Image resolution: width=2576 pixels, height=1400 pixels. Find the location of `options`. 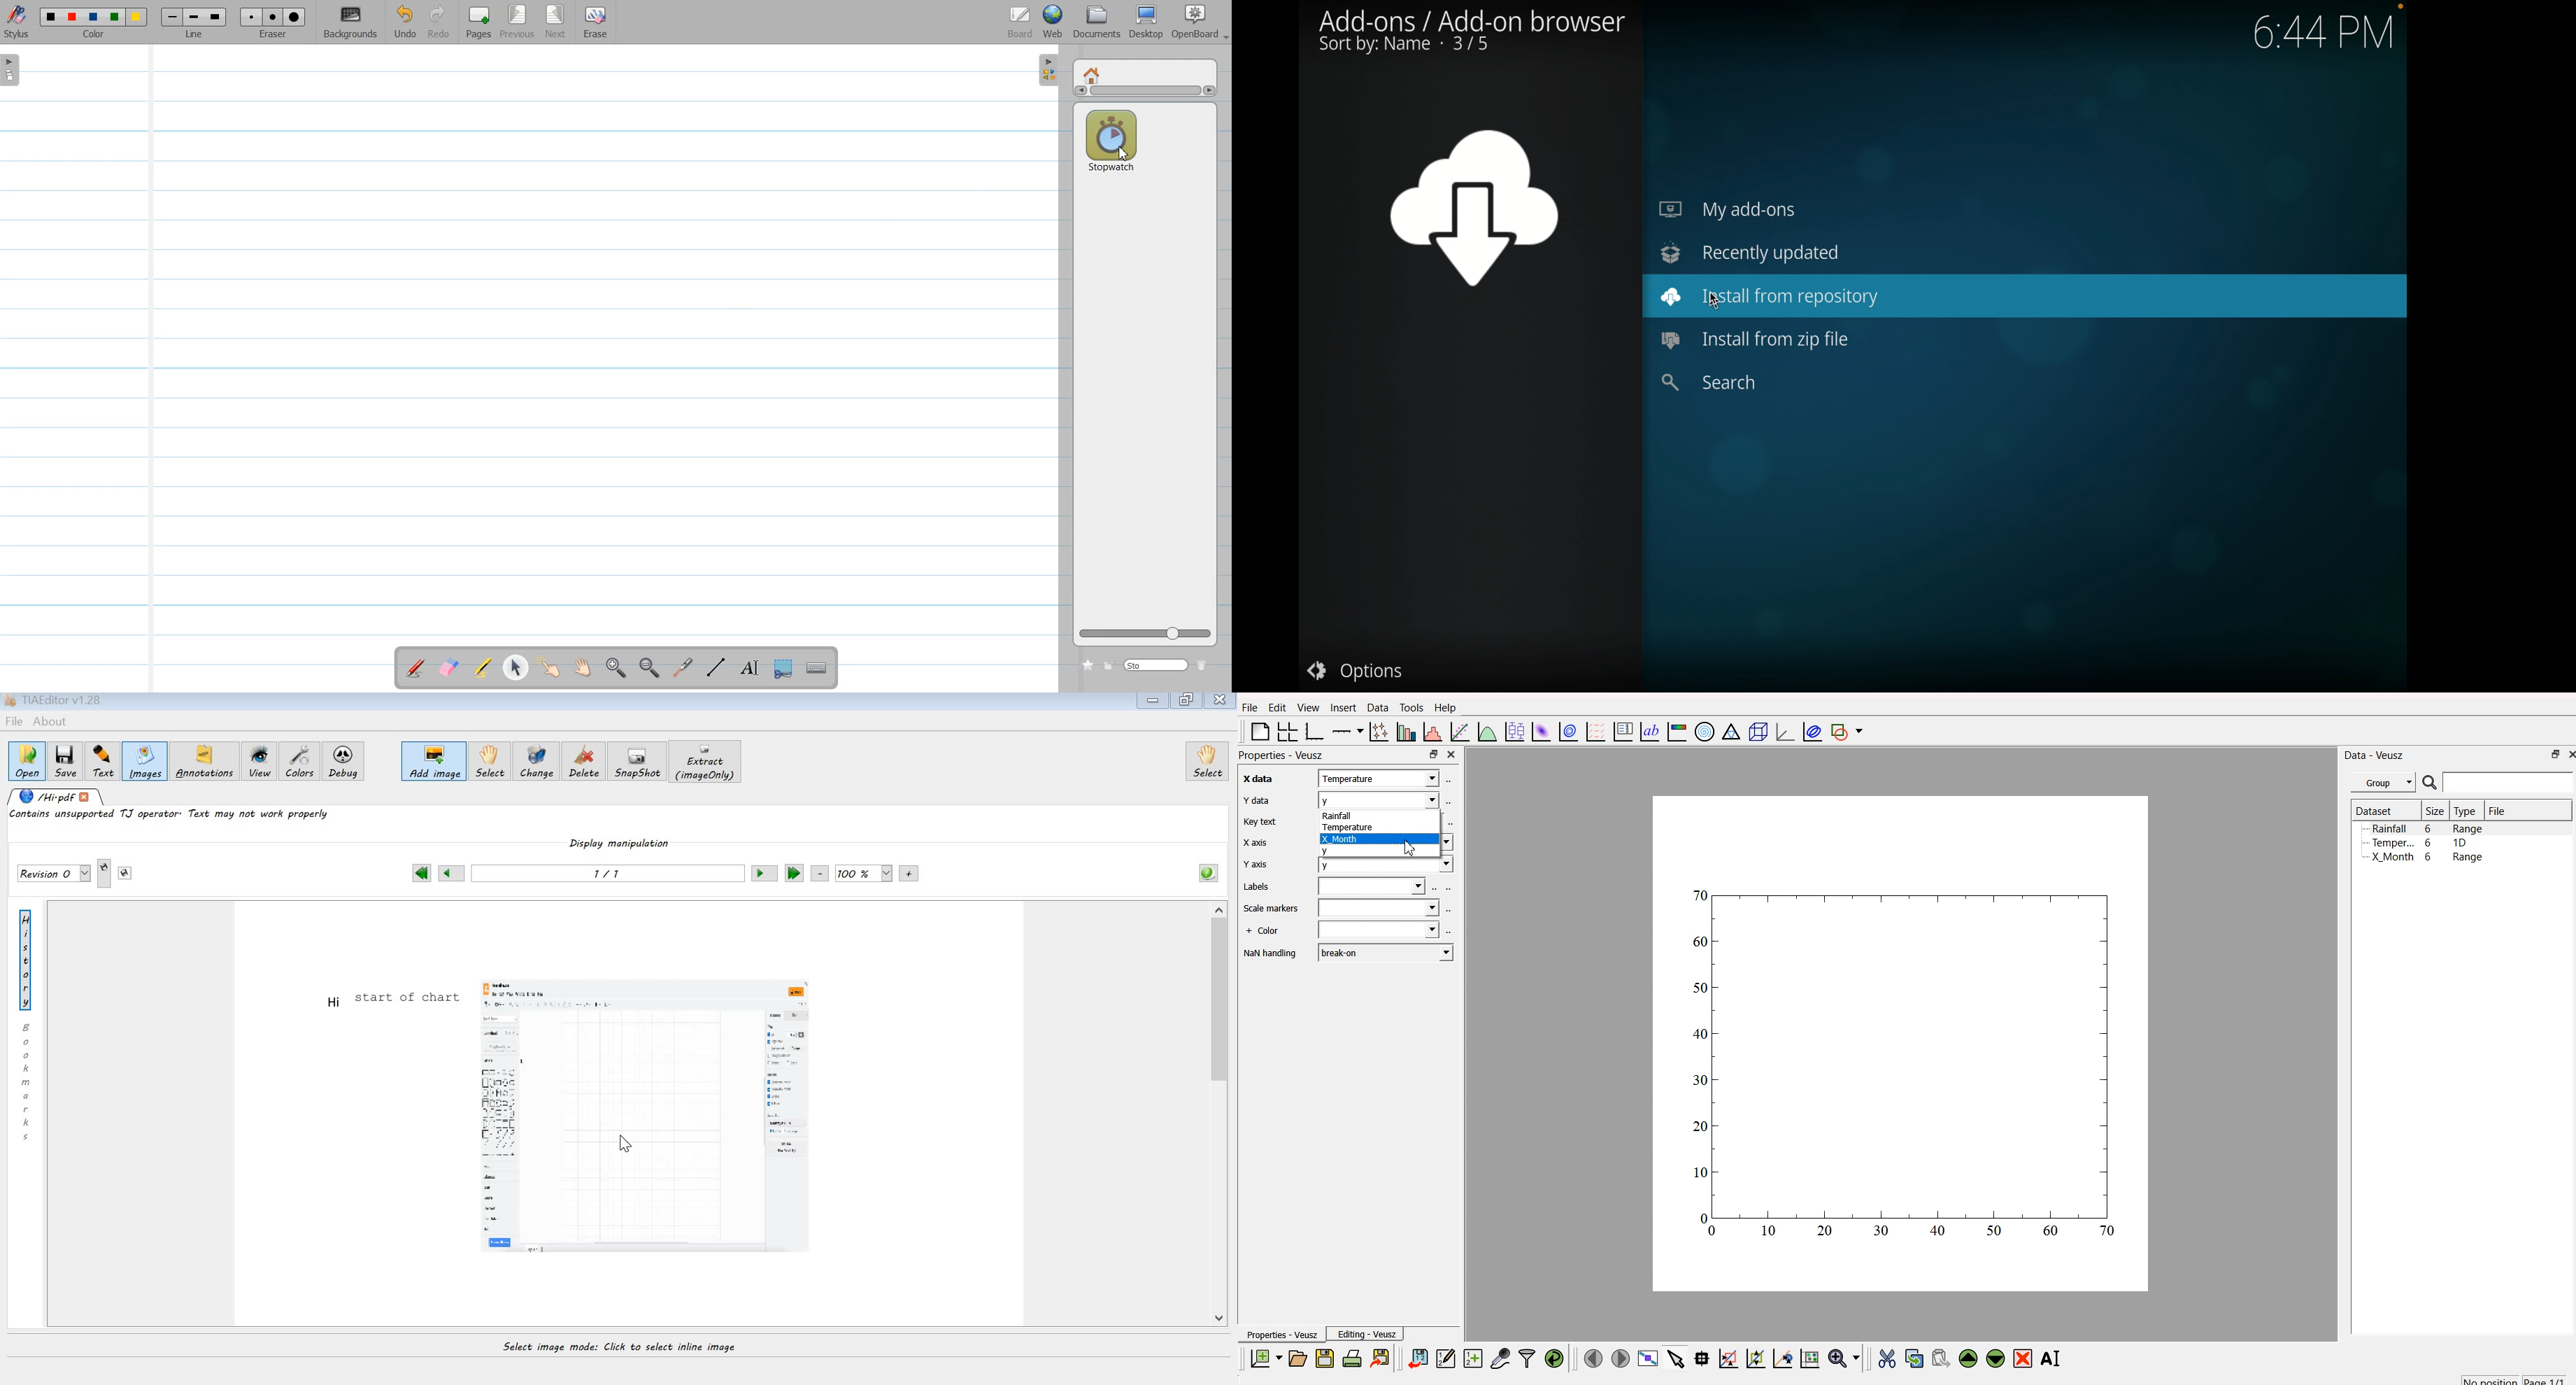

options is located at coordinates (1353, 673).